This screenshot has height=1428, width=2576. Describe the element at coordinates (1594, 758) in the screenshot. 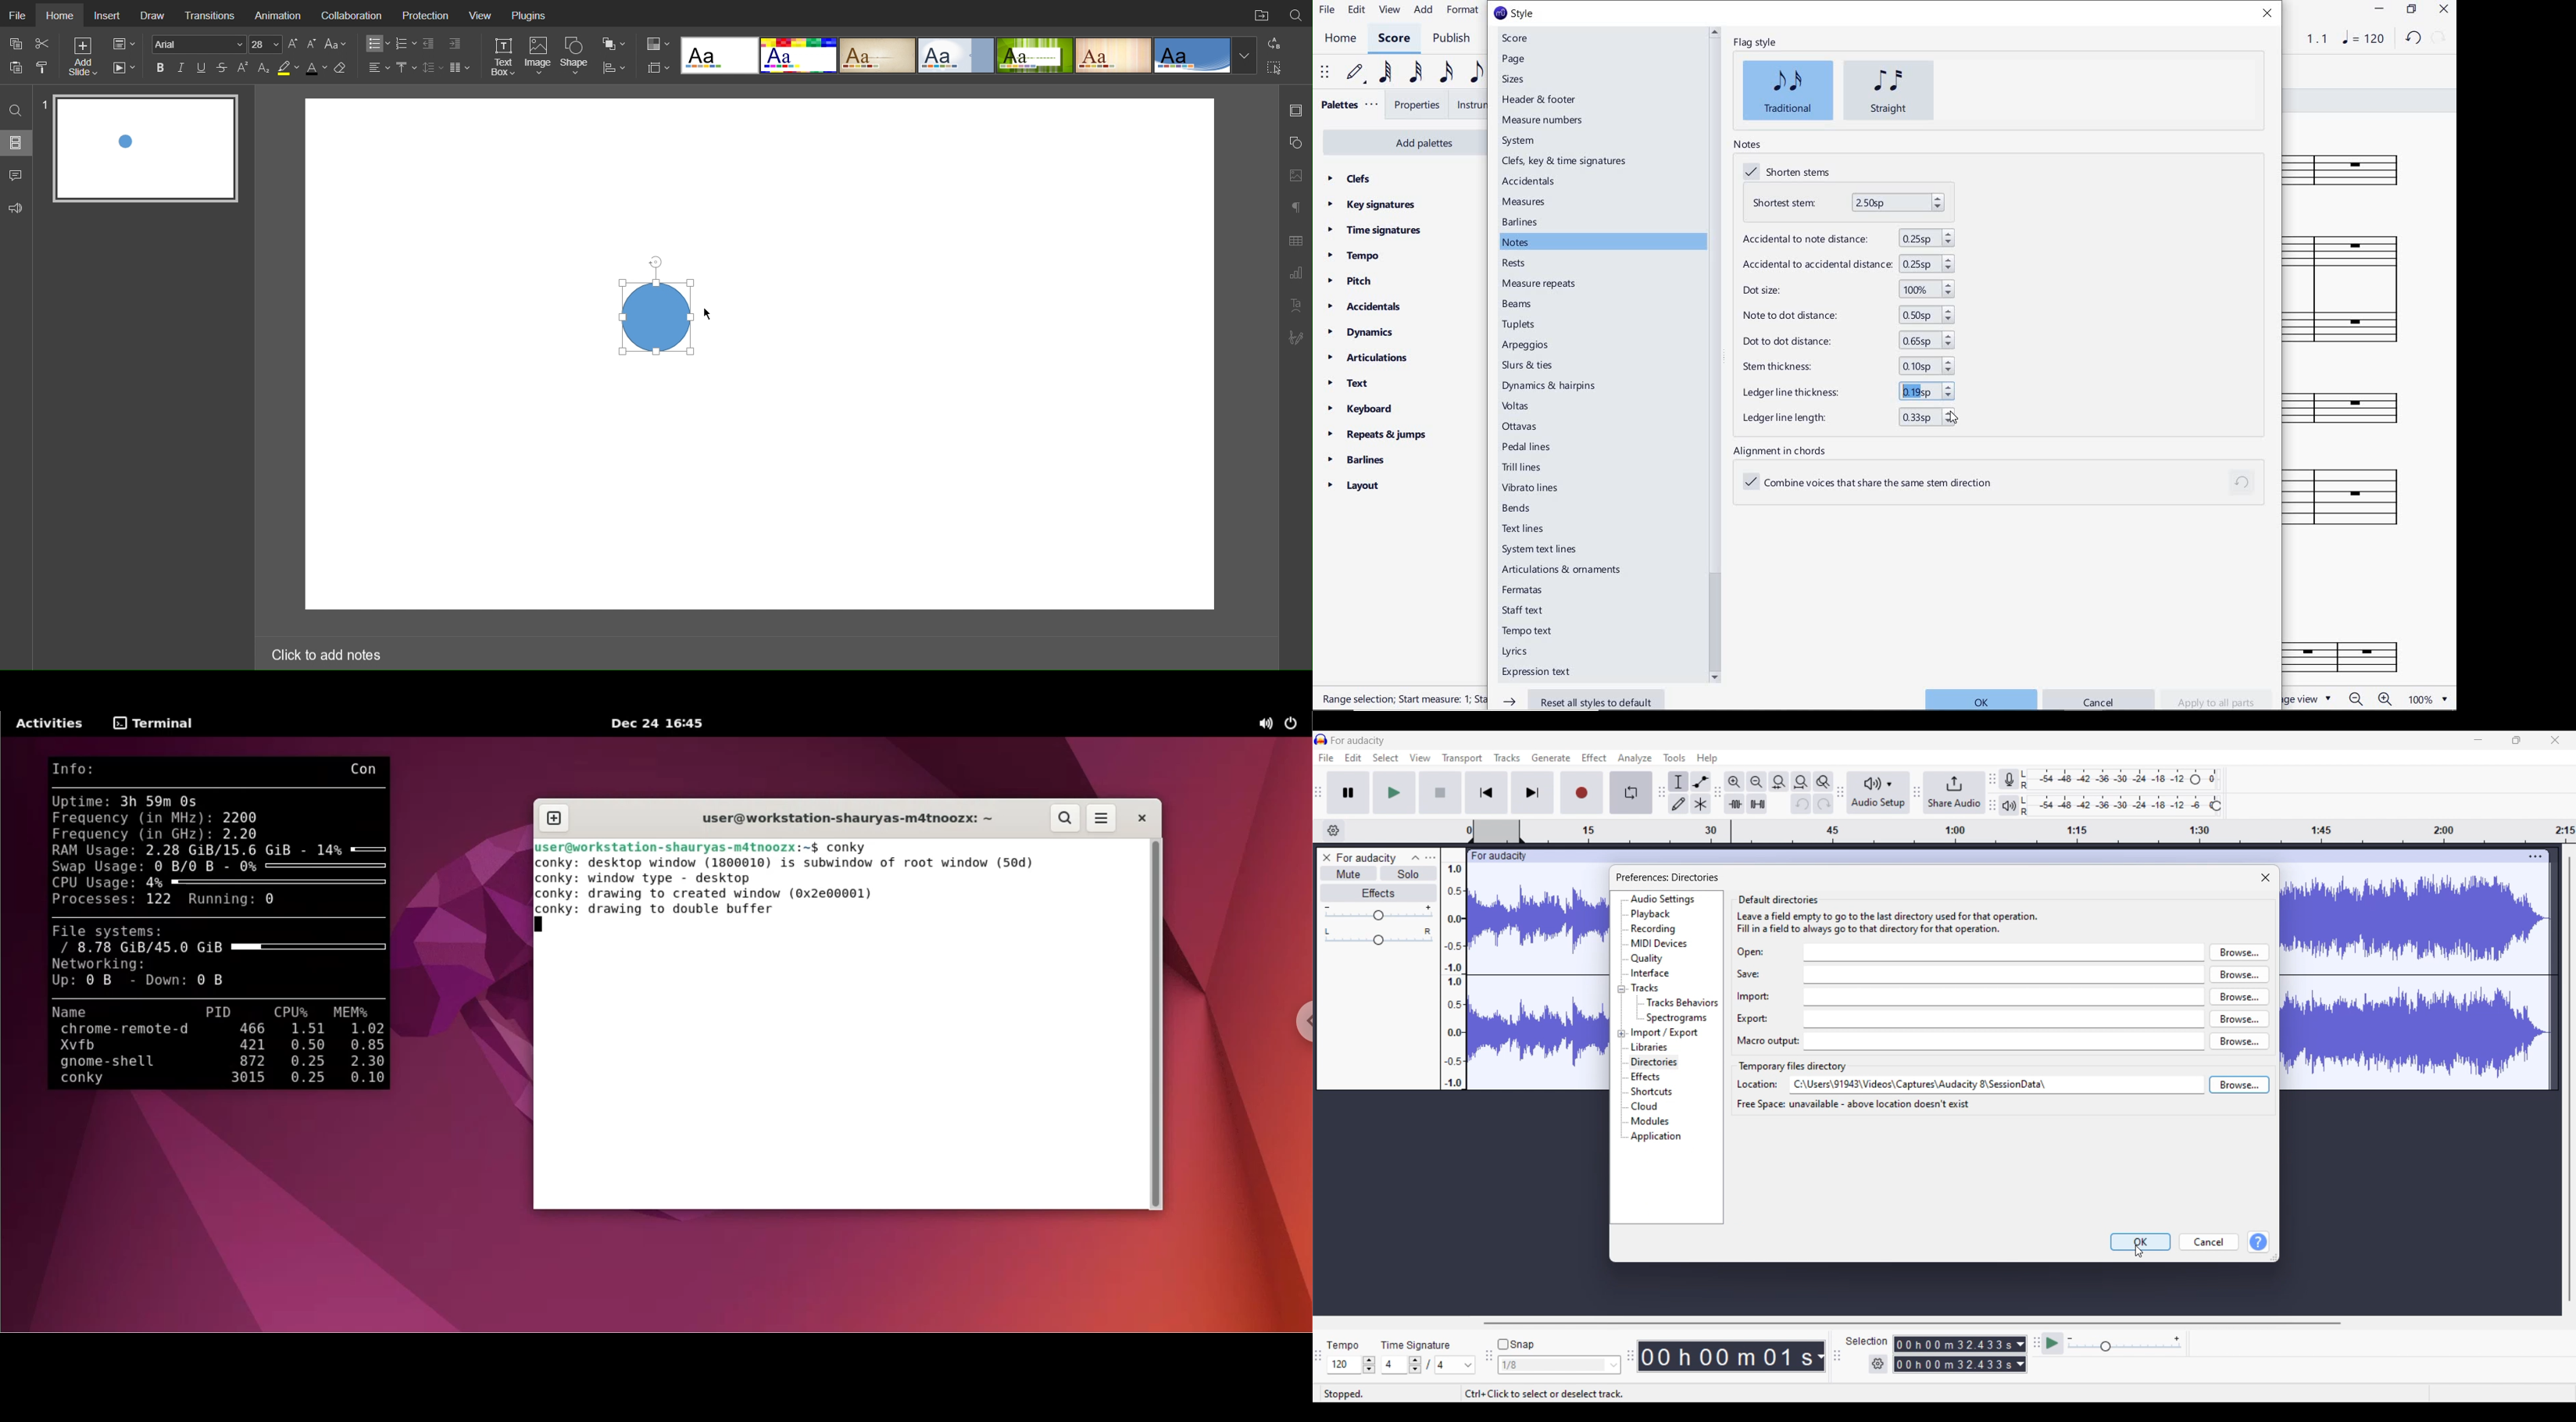

I see `Effect menu` at that location.